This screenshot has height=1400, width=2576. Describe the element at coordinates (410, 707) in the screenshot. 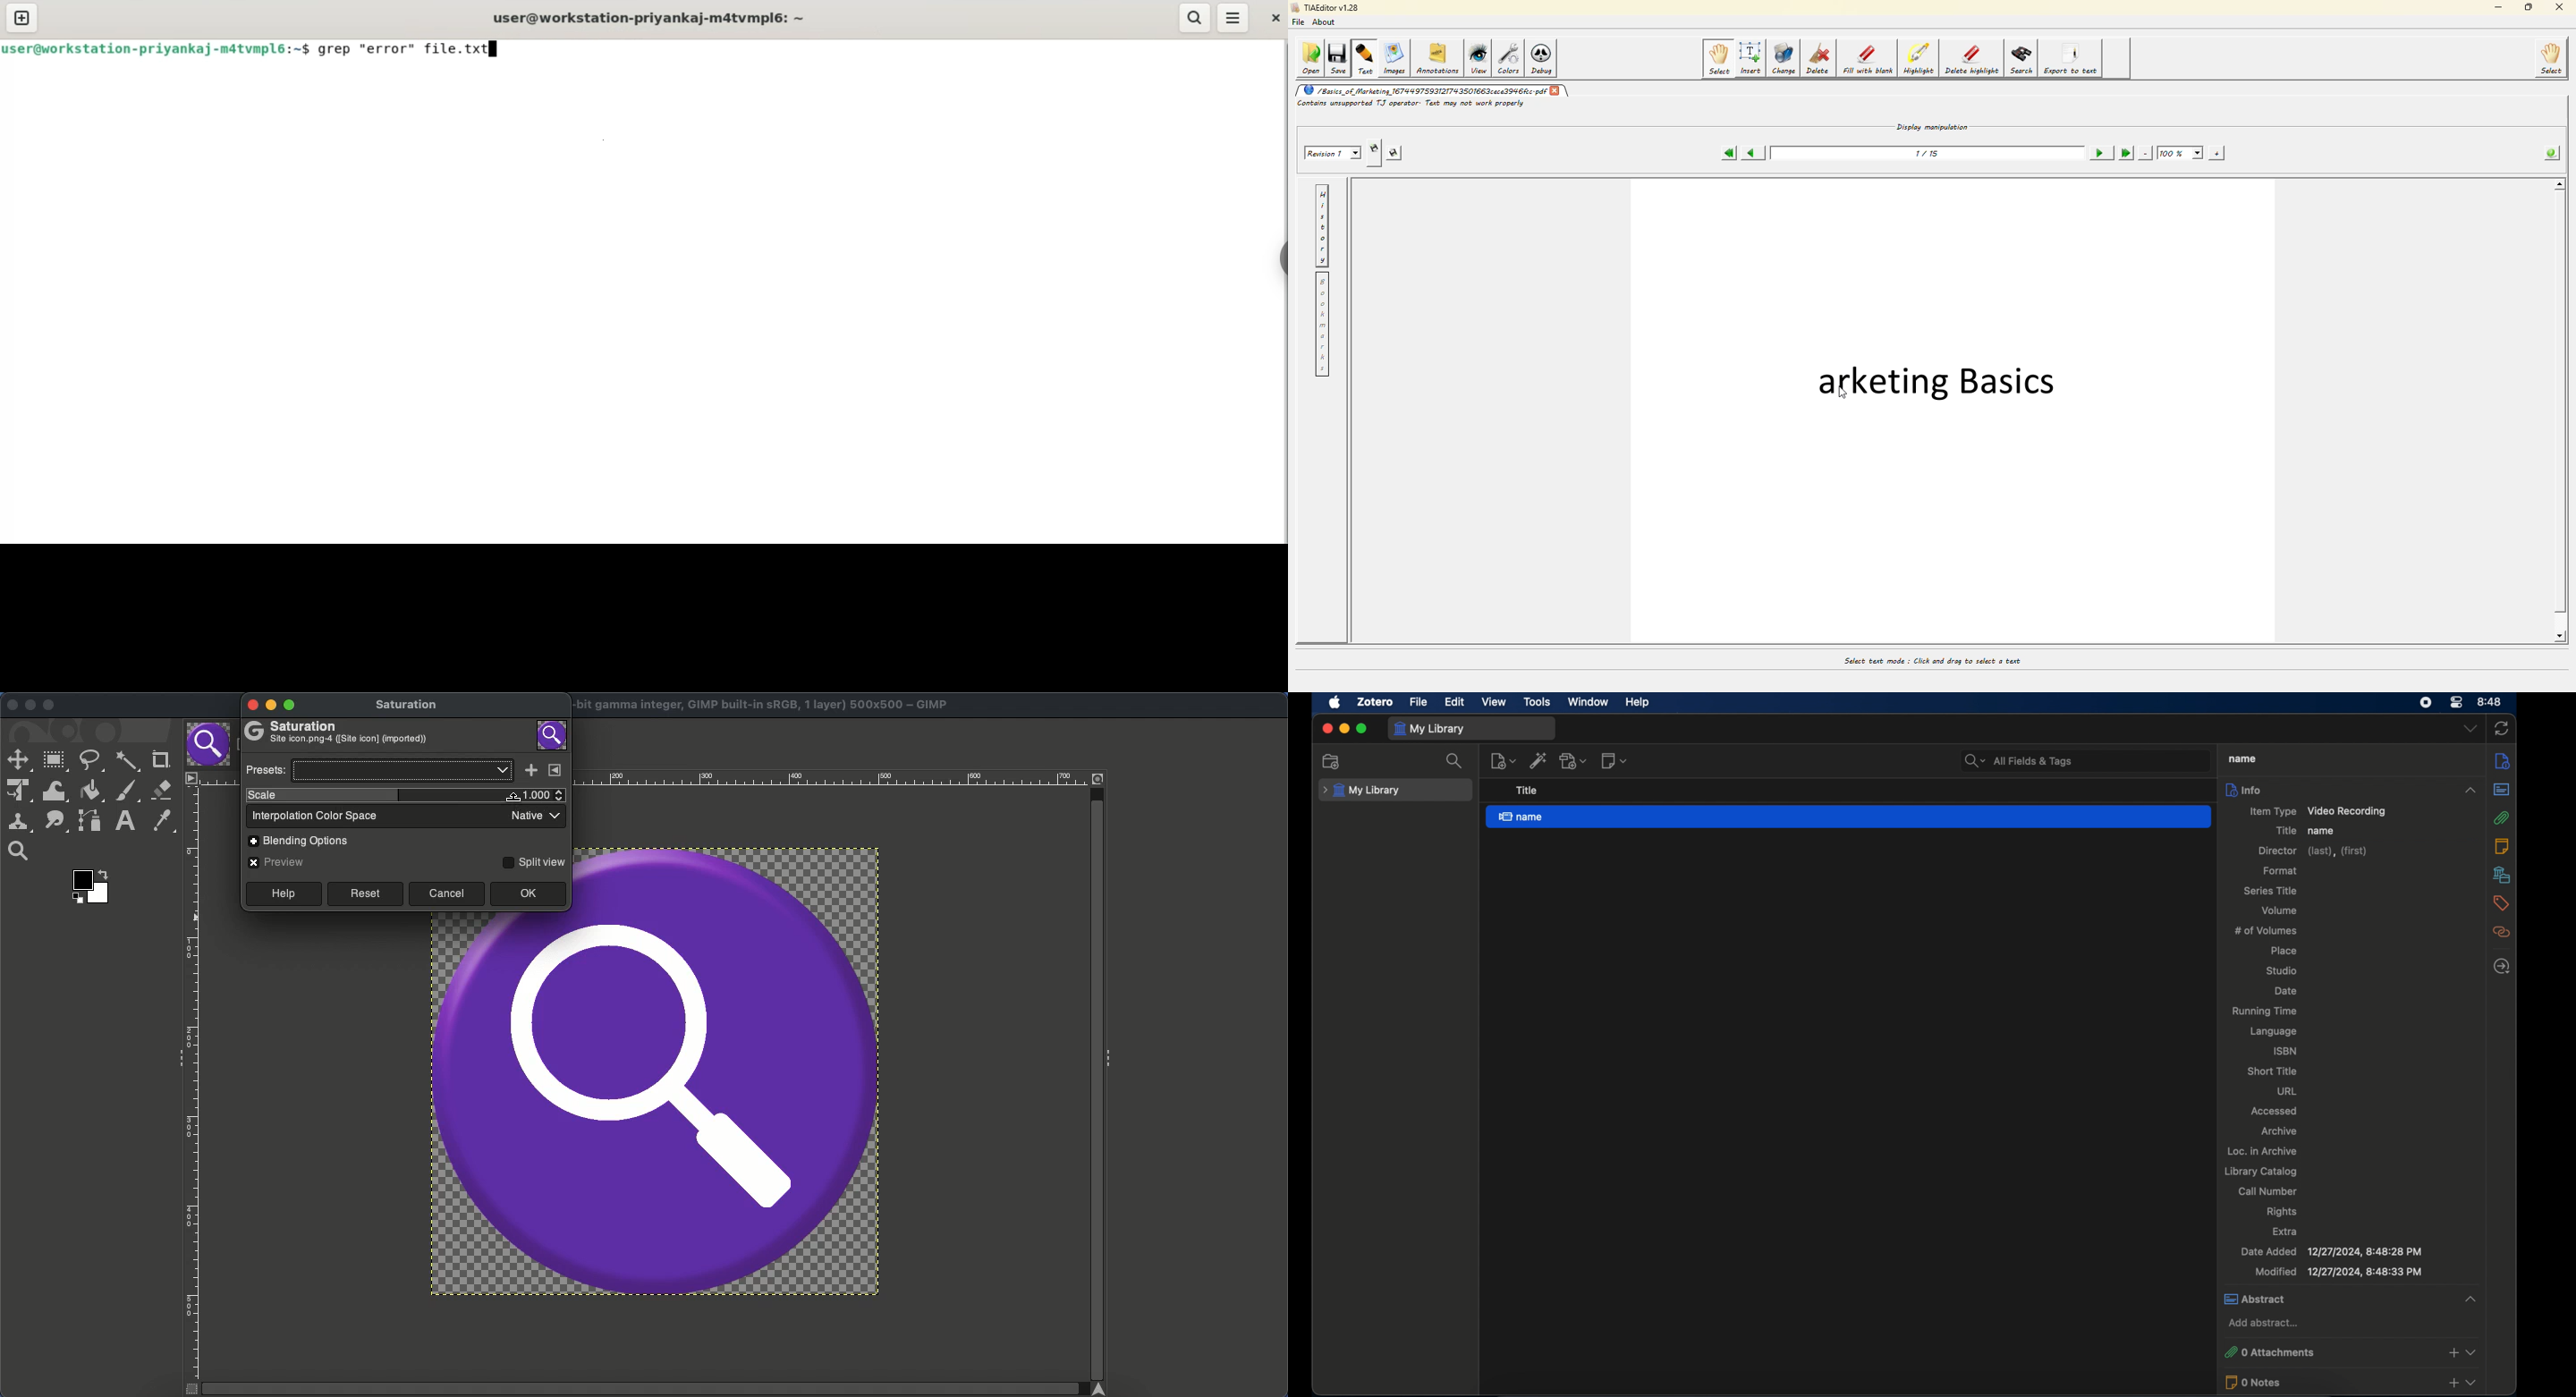

I see `Saturation` at that location.